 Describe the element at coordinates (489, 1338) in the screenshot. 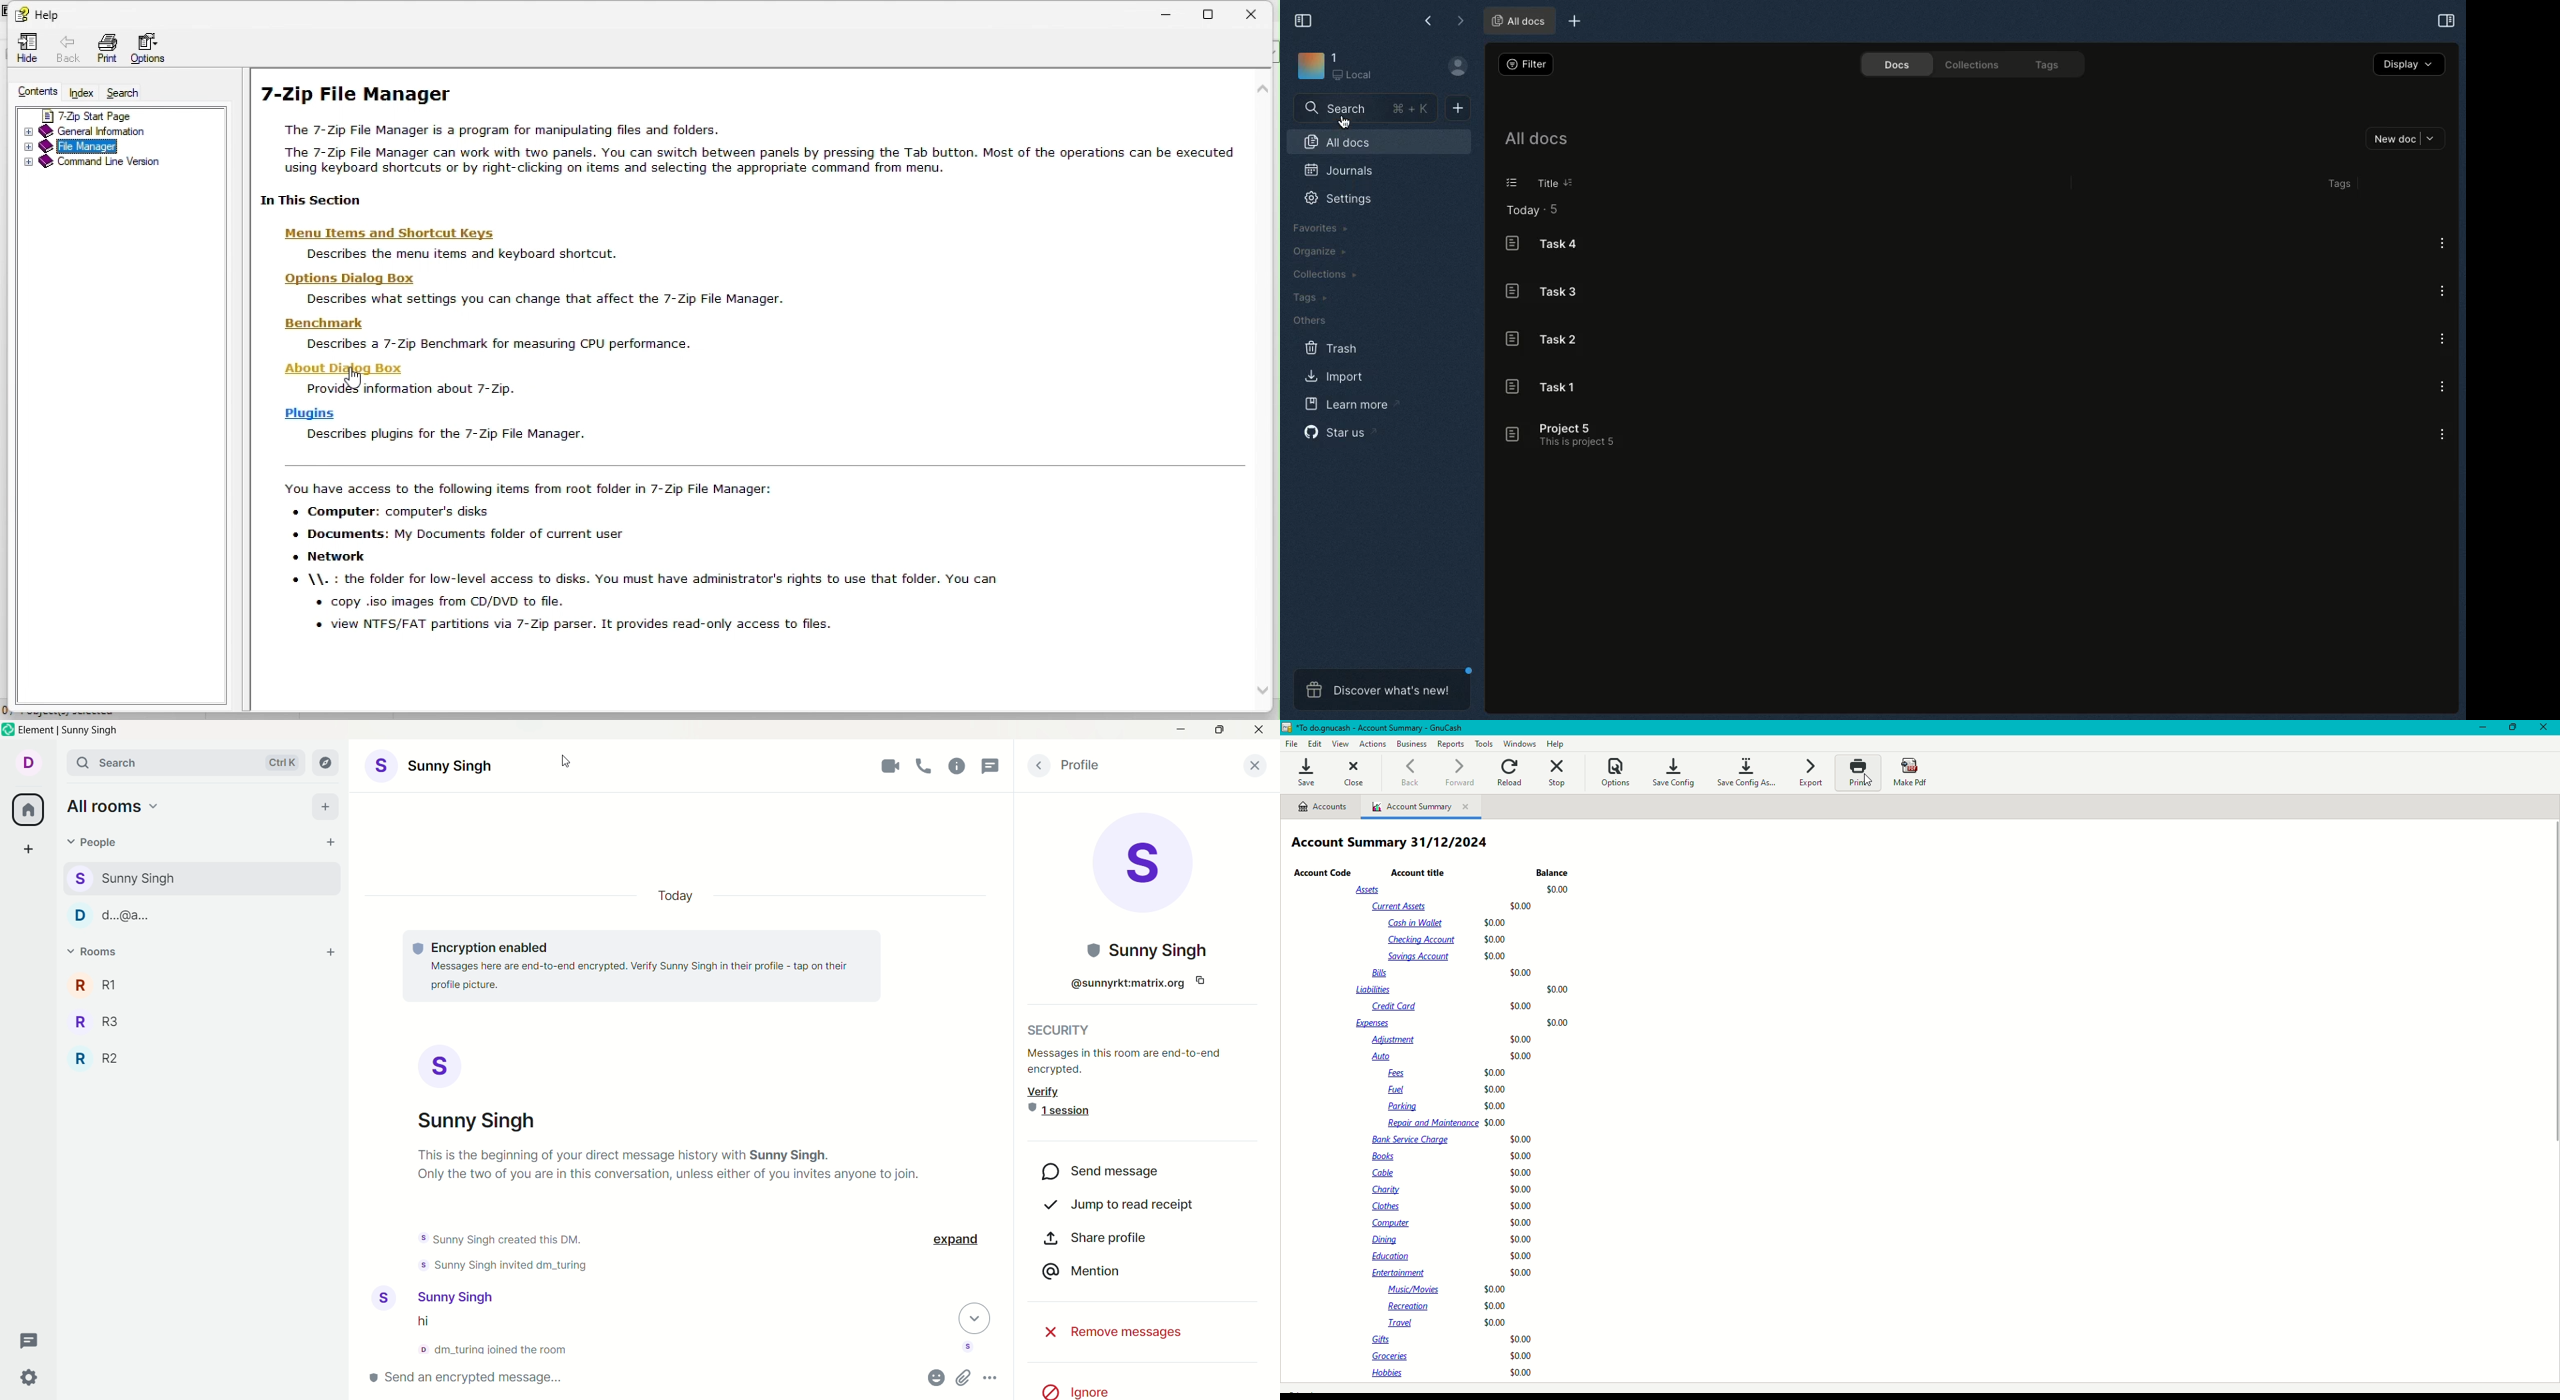

I see `text` at that location.